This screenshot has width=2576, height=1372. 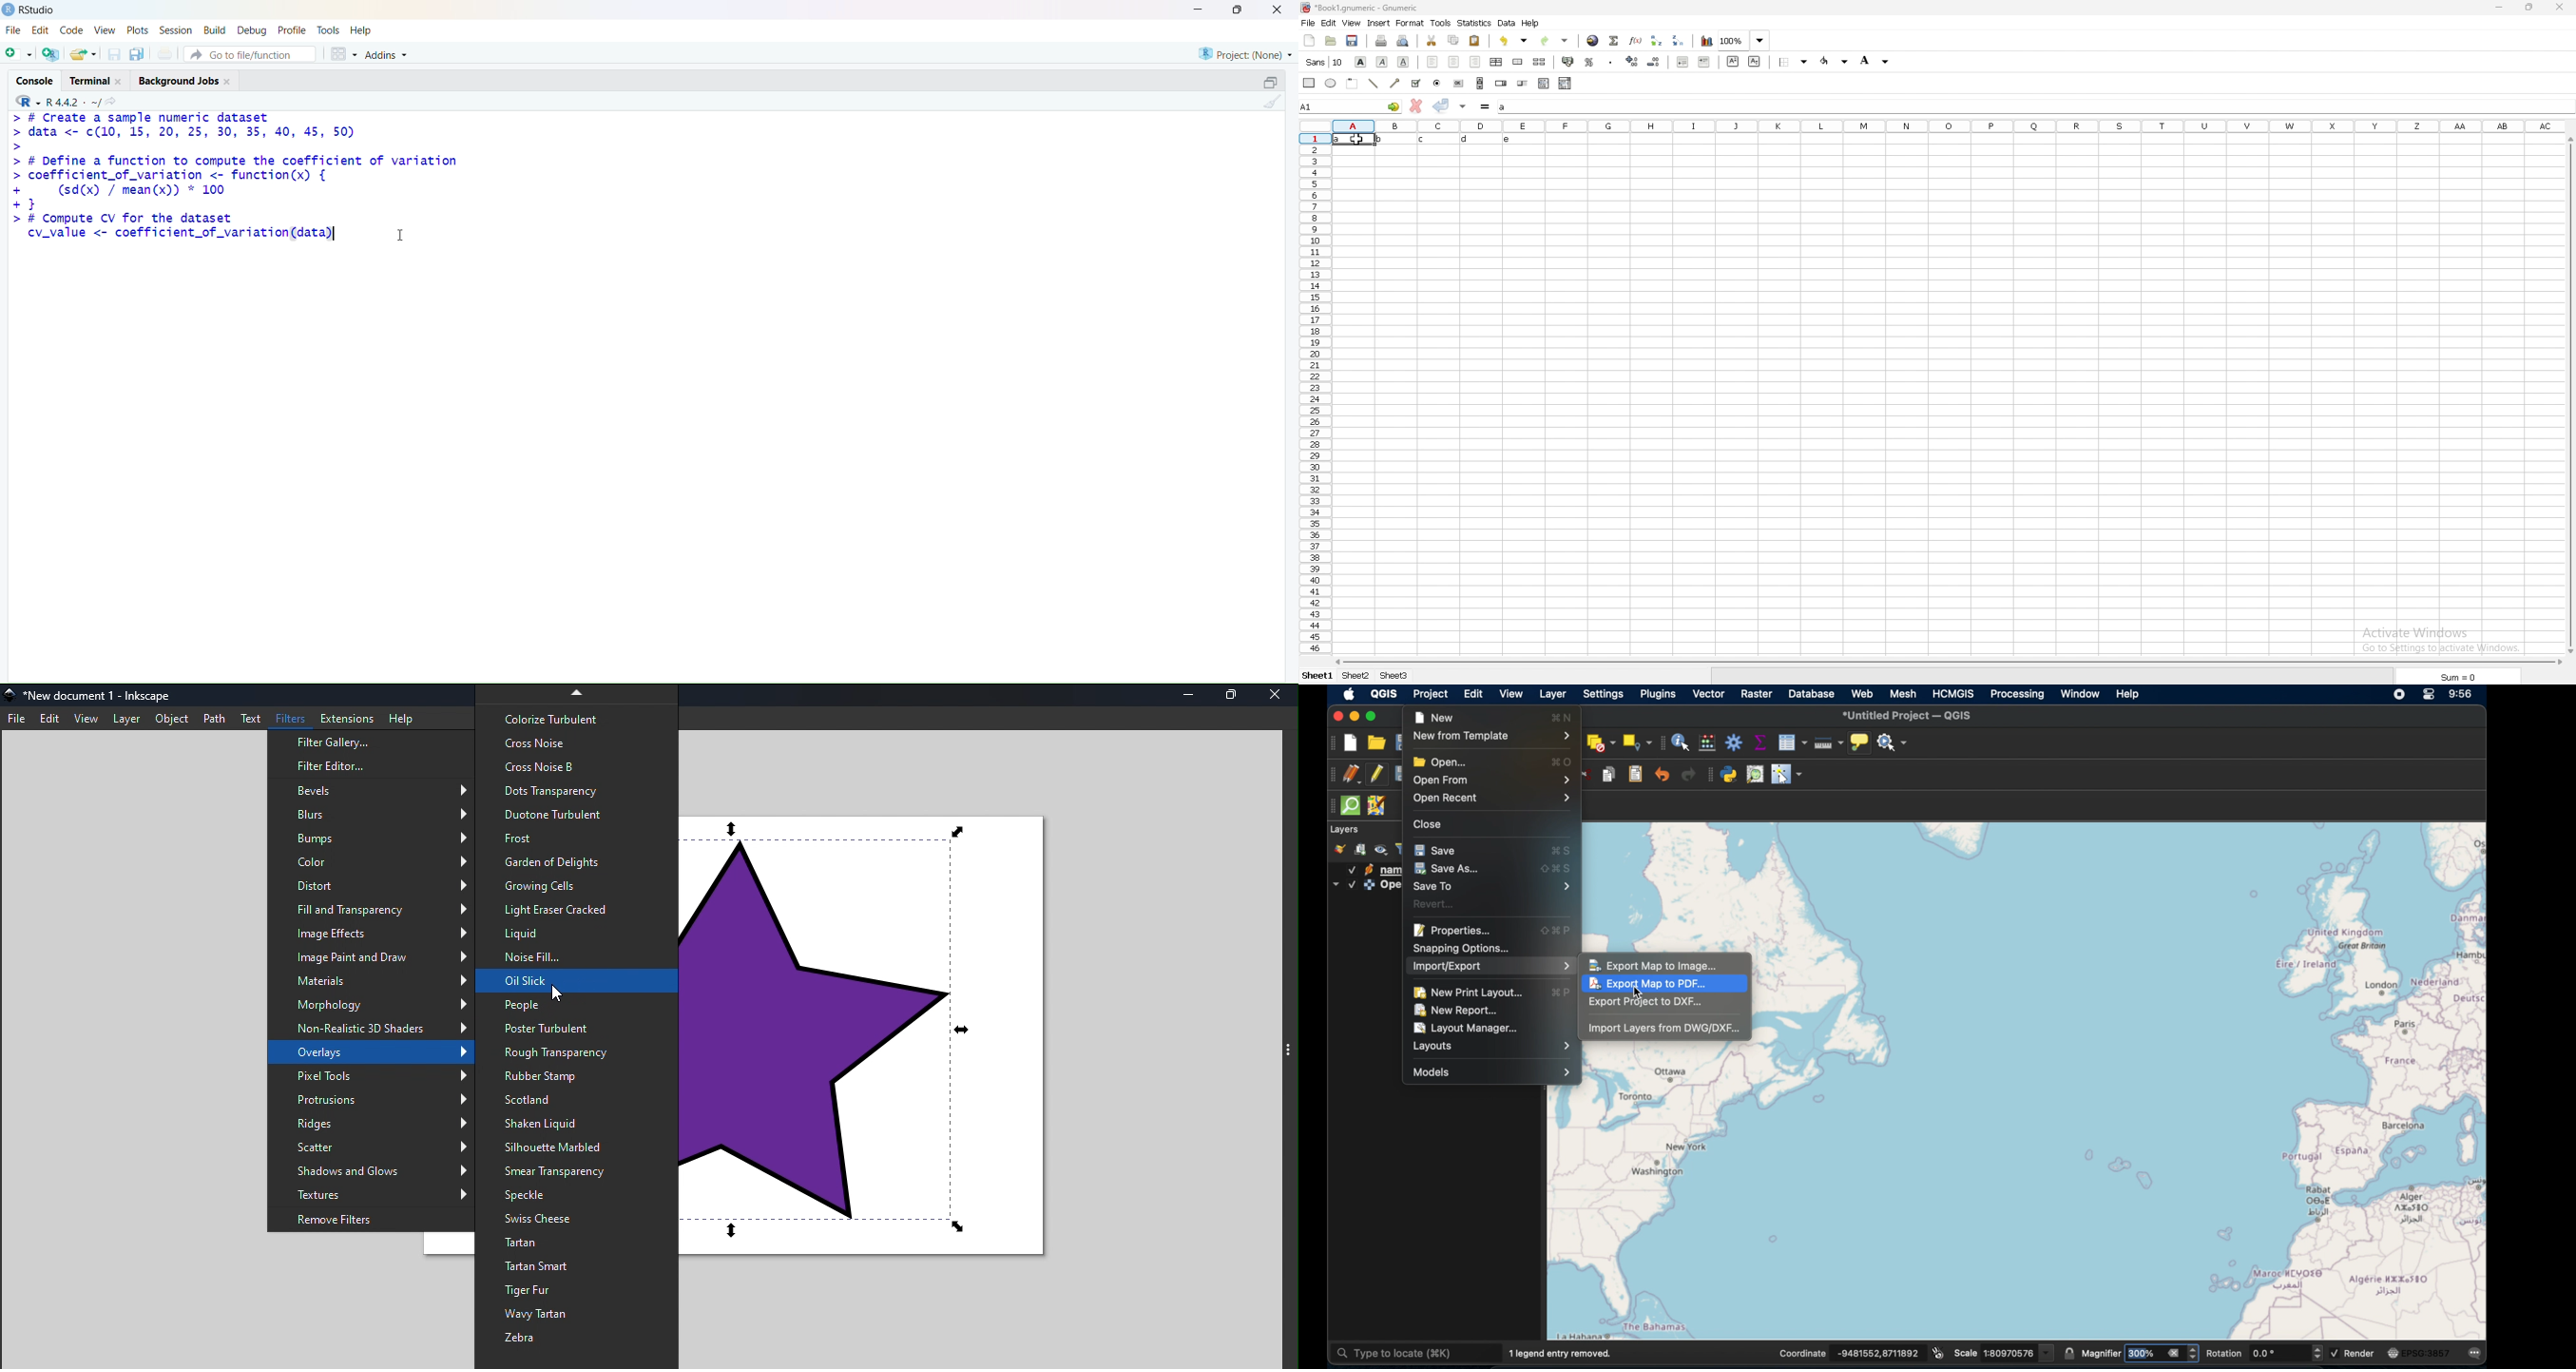 I want to click on save, so click(x=115, y=54).